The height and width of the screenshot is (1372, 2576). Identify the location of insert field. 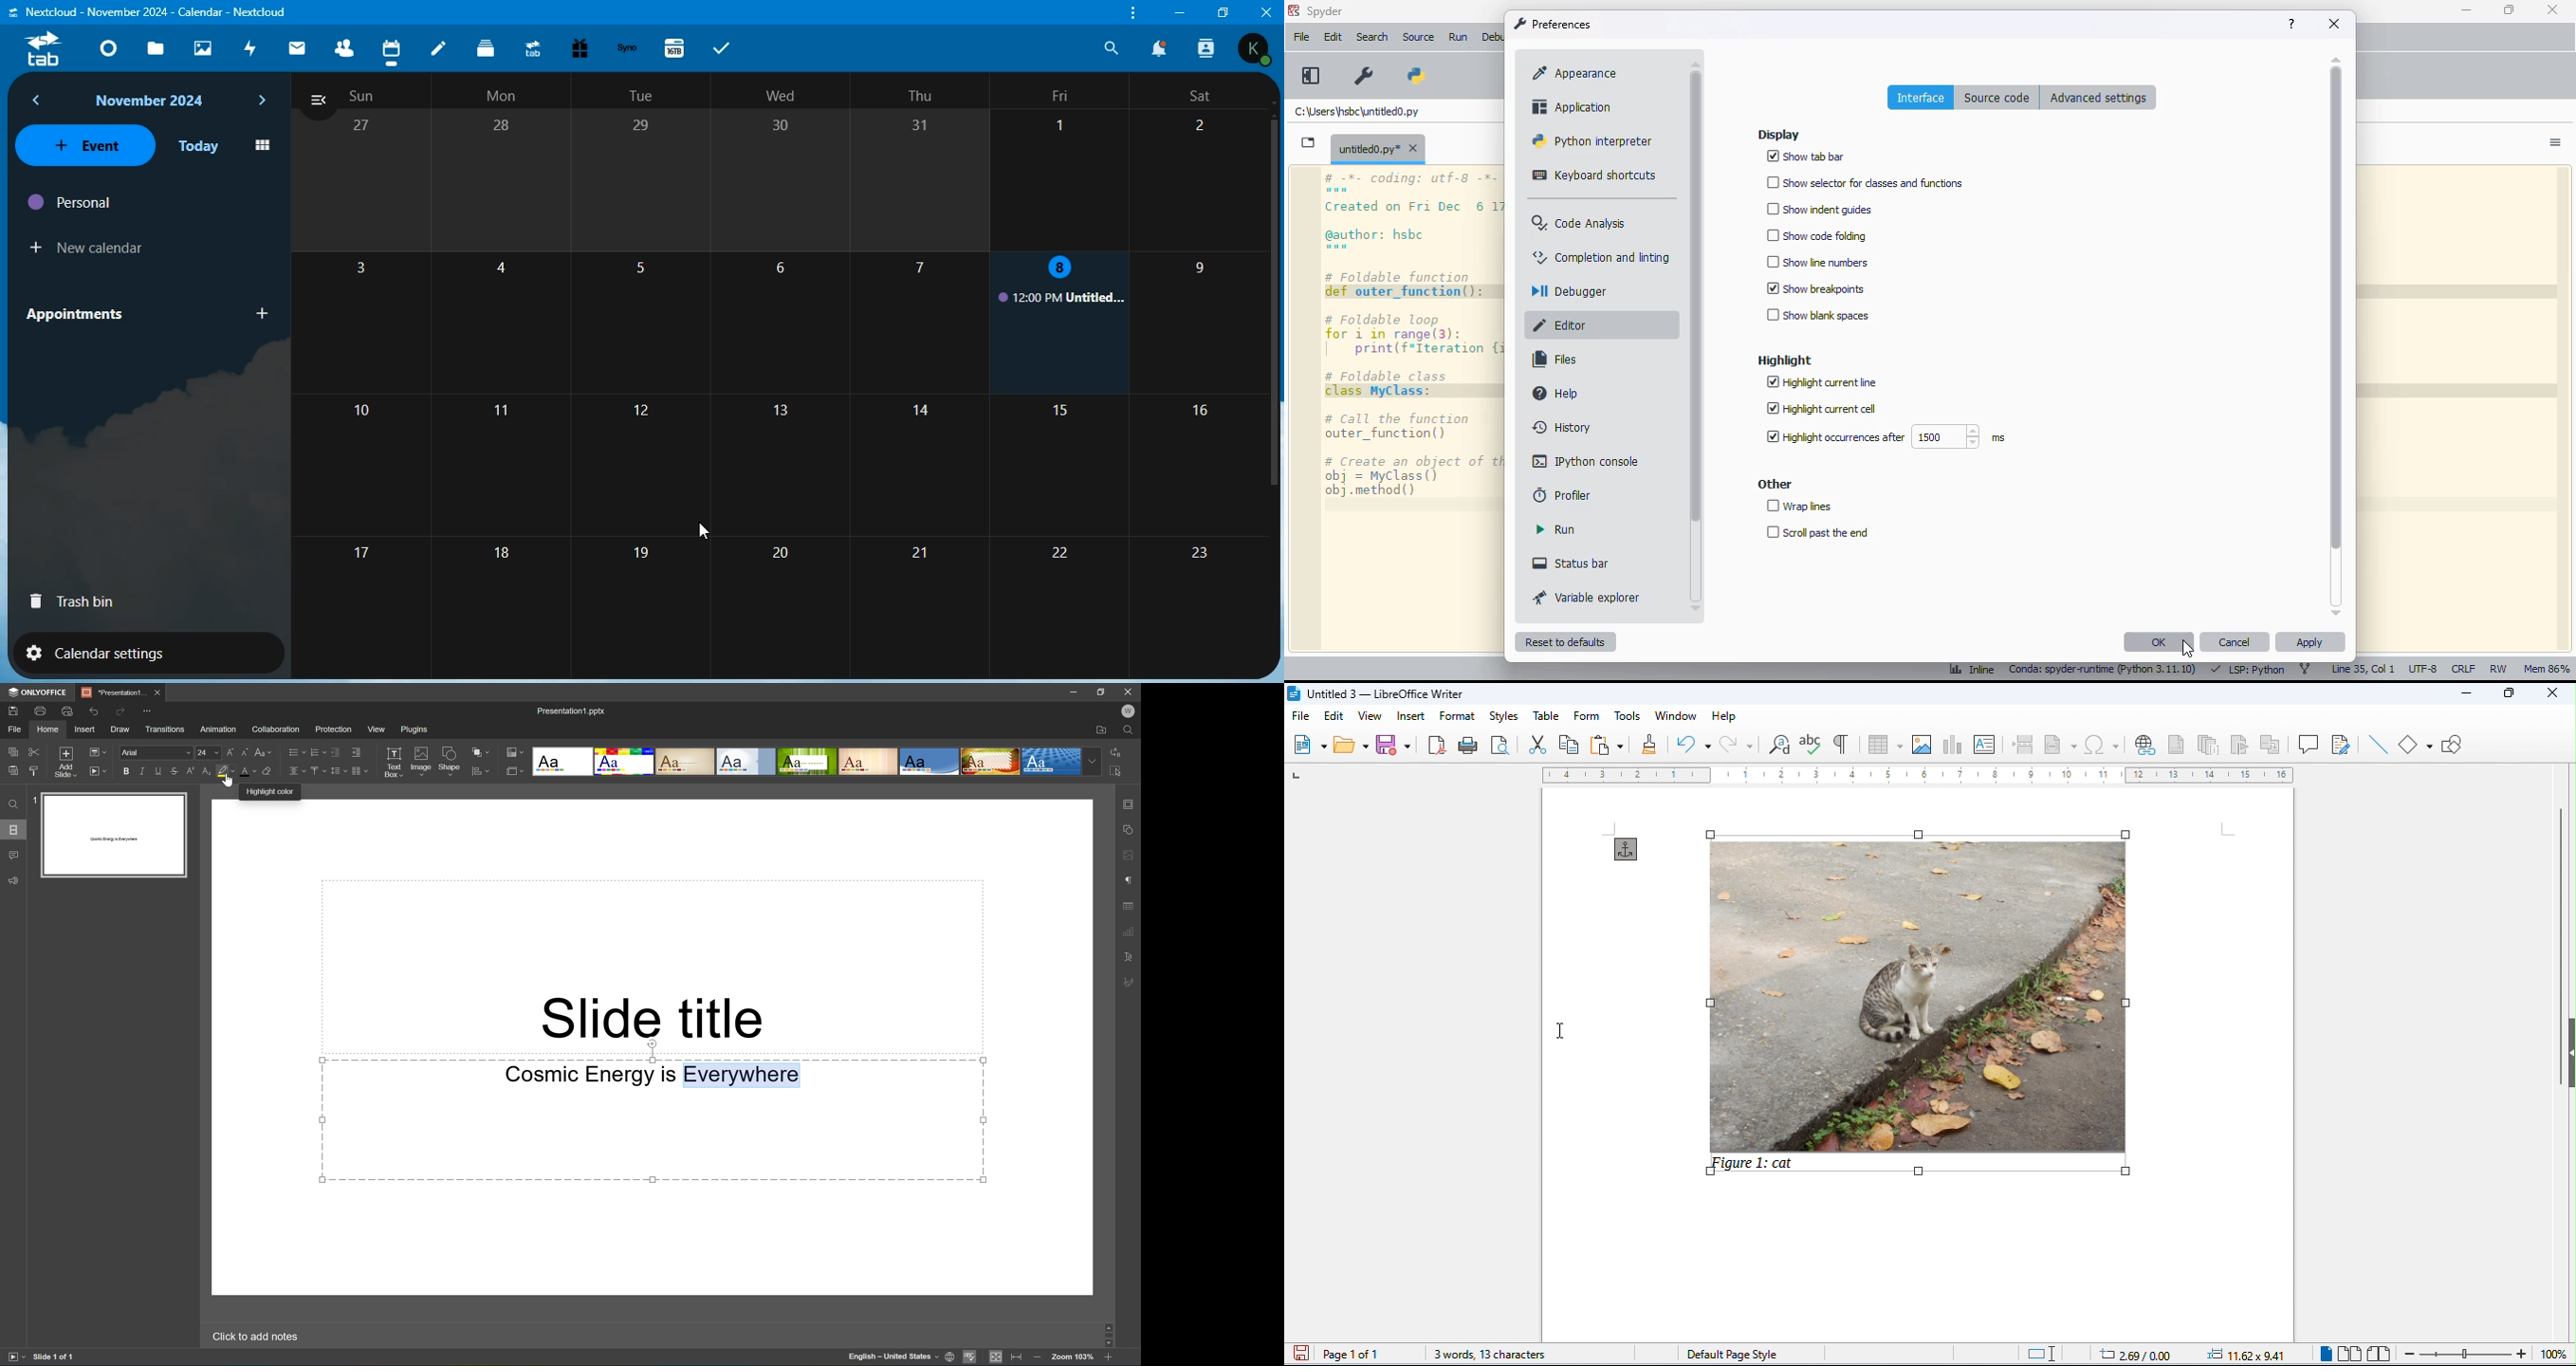
(2061, 744).